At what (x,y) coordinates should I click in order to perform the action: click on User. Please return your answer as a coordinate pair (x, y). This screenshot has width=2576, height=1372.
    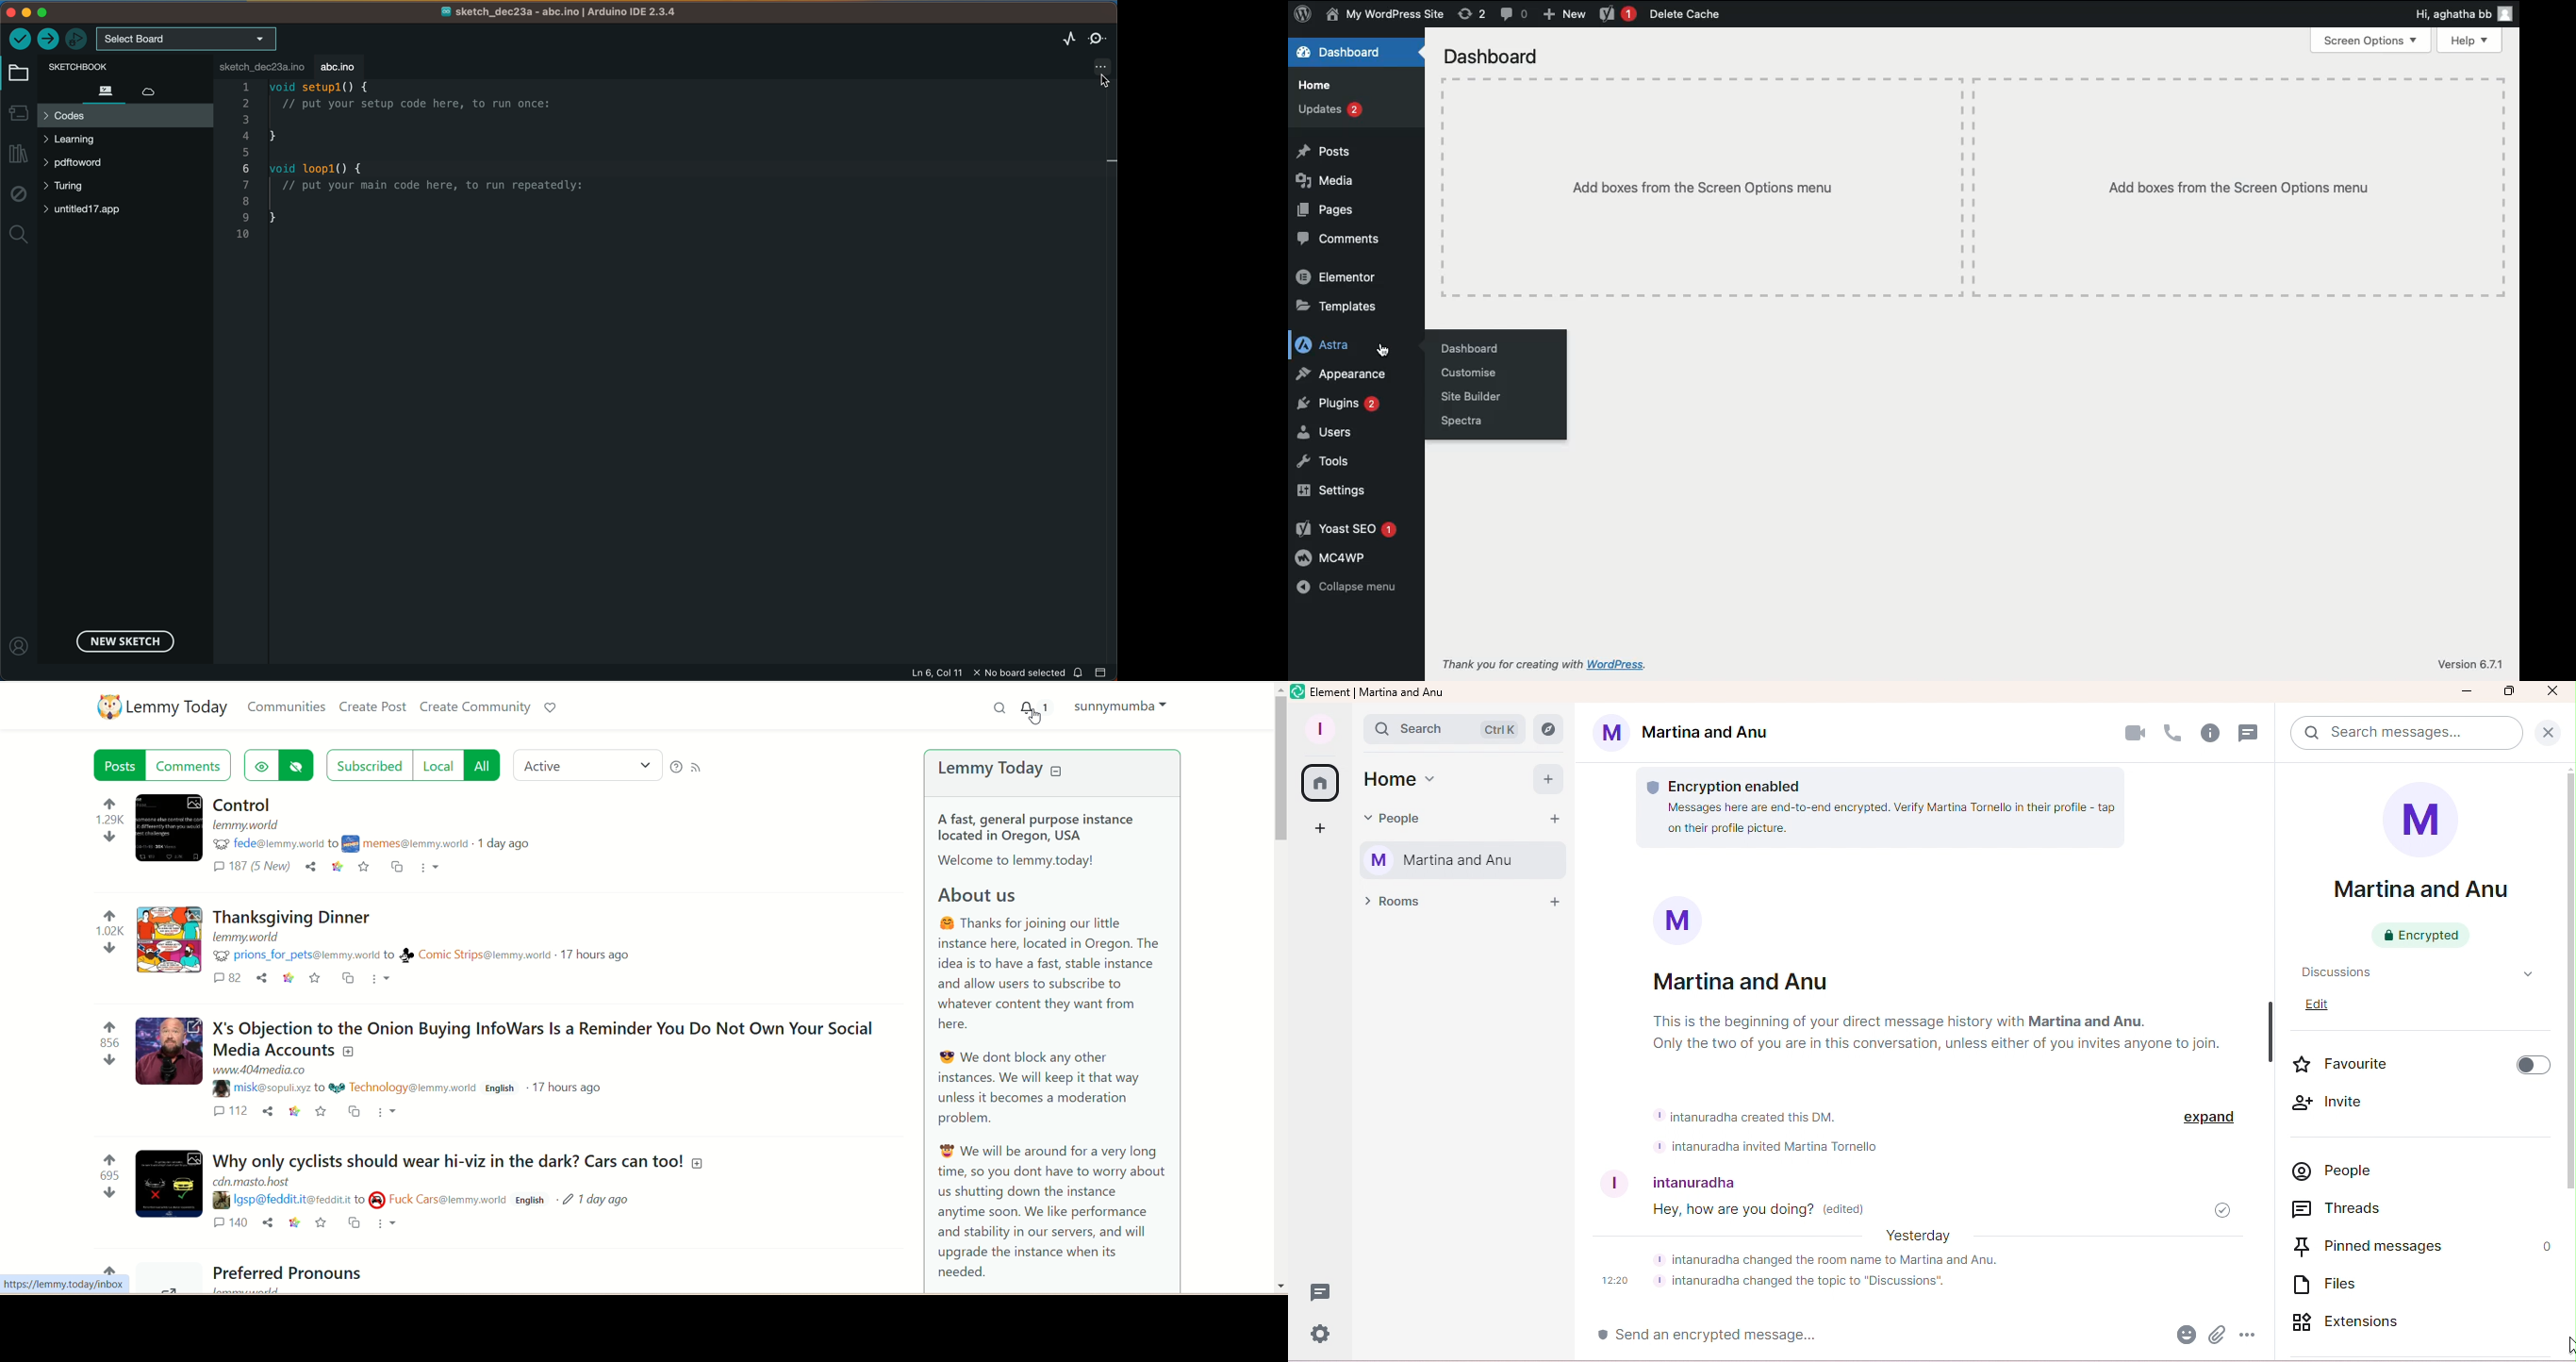
    Looking at the image, I should click on (1749, 1179).